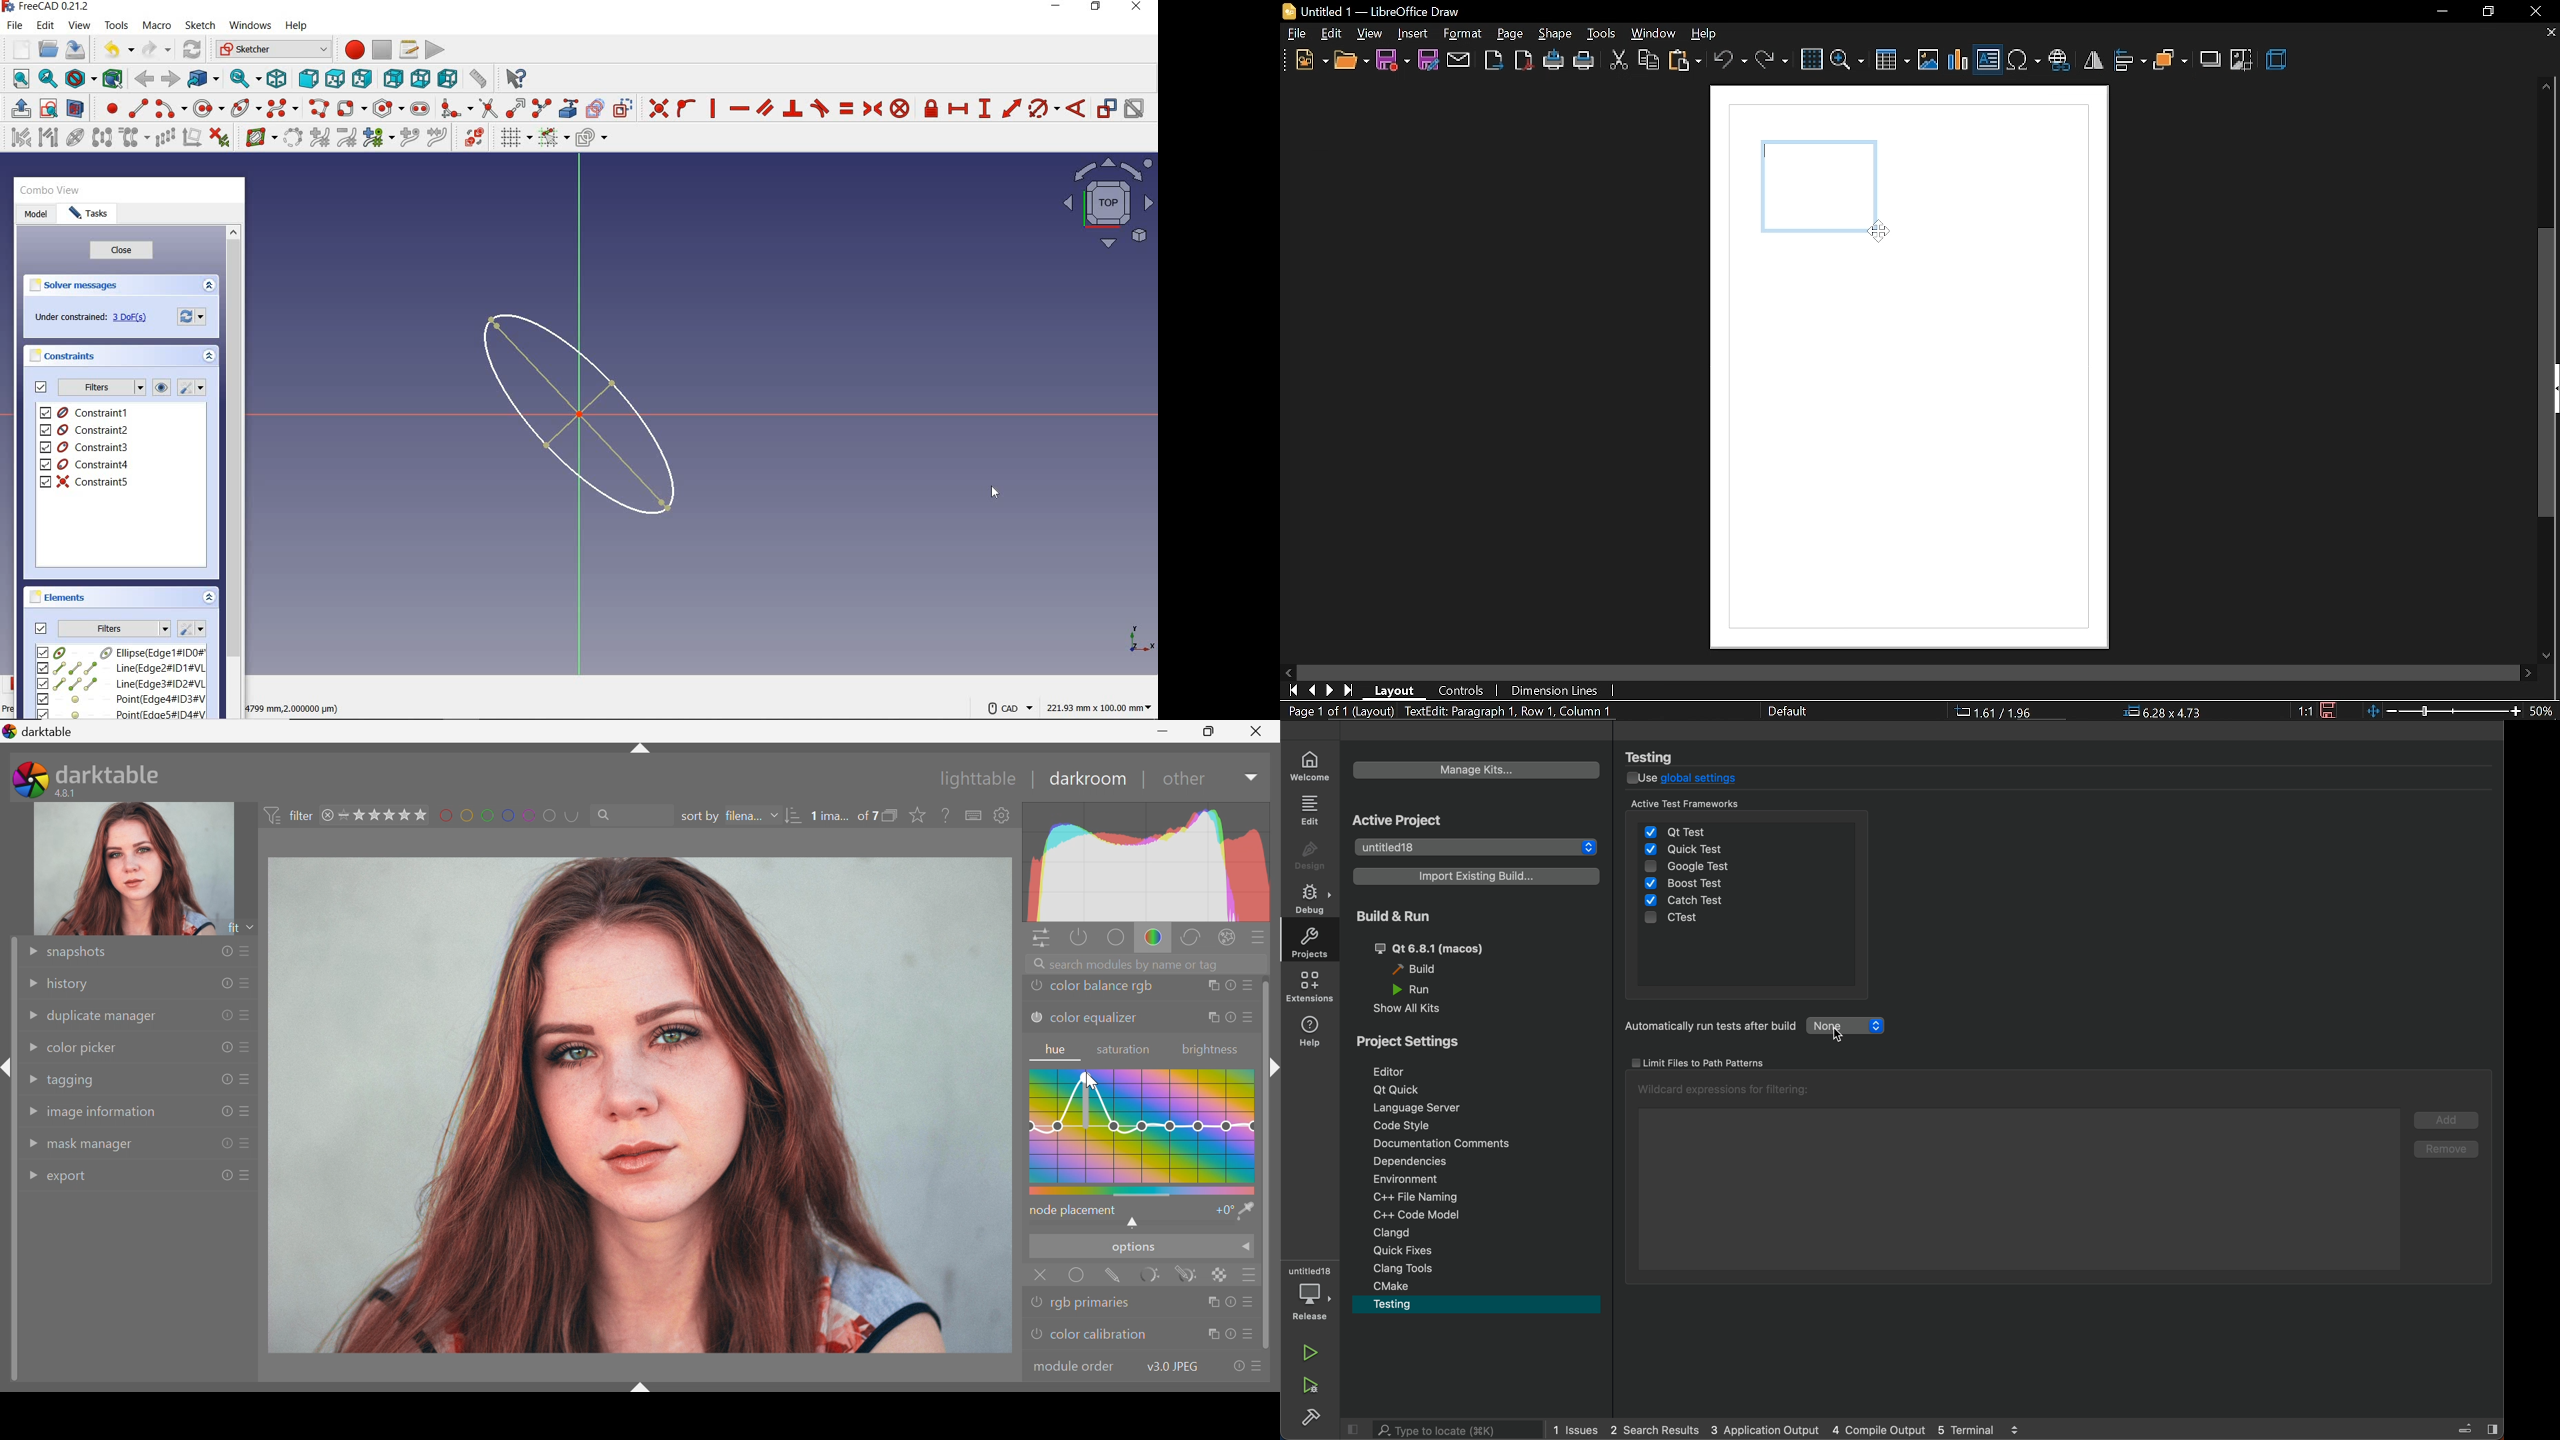  I want to click on create fillet, so click(457, 106).